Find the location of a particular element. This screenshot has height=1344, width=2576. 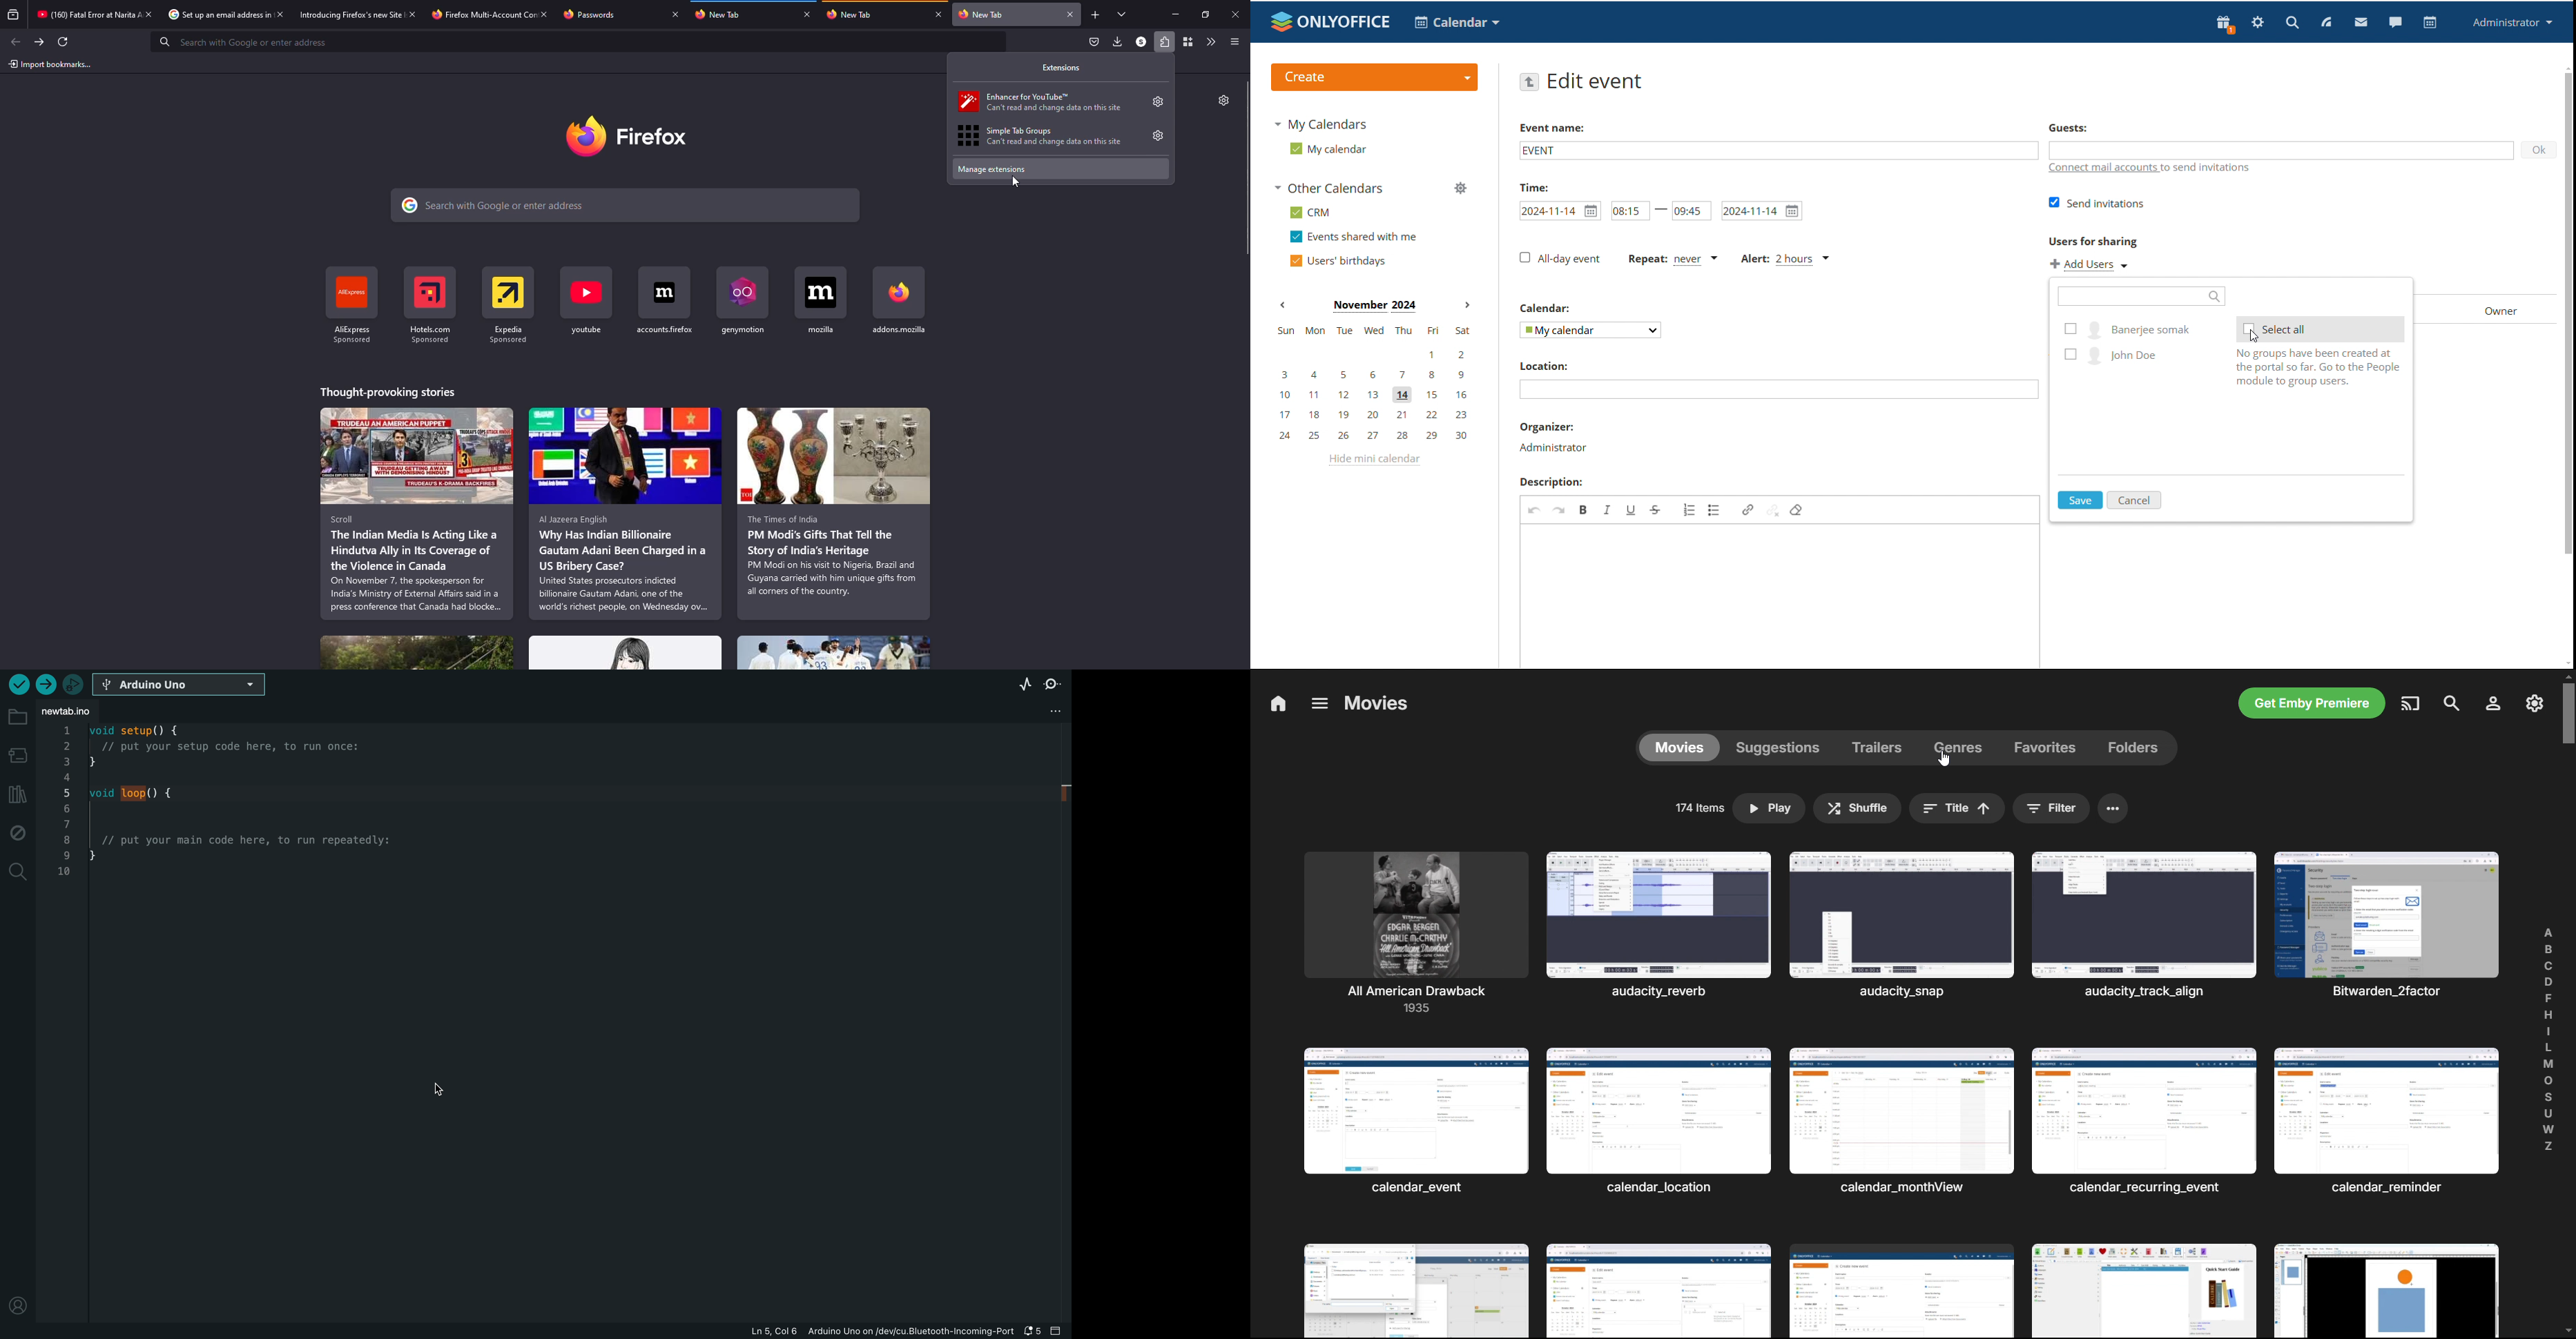

Guests is located at coordinates (2070, 127).